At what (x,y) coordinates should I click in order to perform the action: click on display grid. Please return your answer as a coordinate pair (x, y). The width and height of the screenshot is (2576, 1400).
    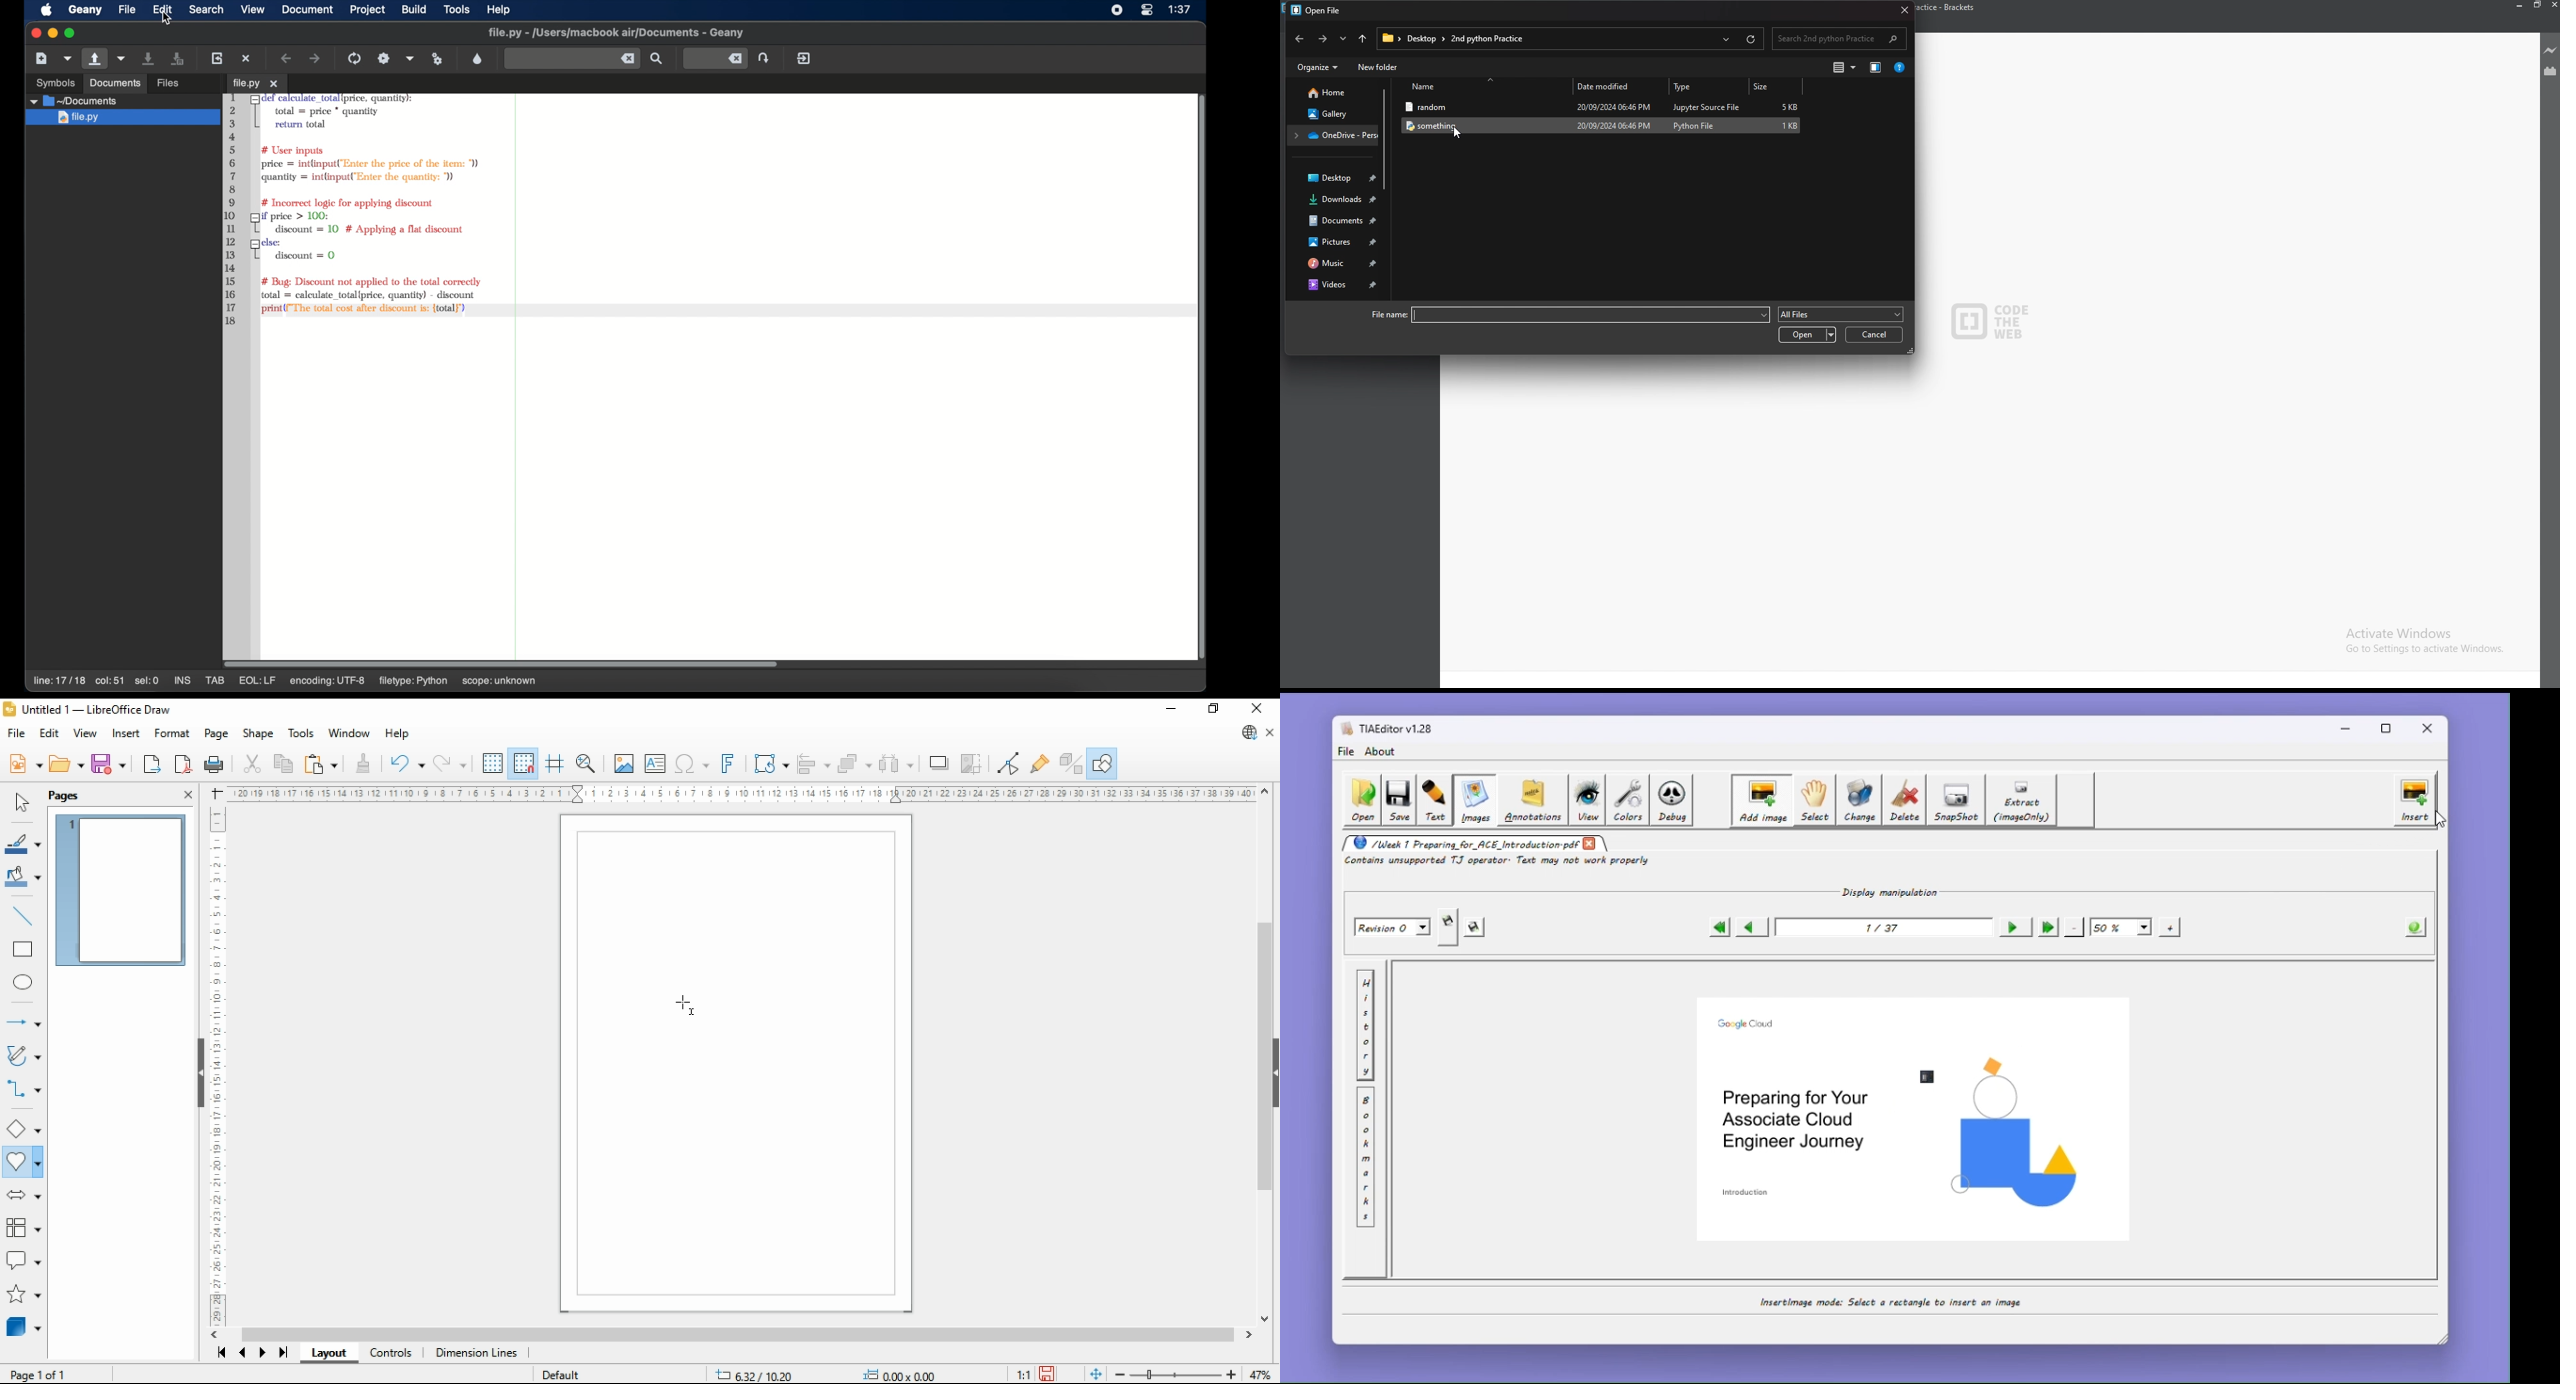
    Looking at the image, I should click on (493, 764).